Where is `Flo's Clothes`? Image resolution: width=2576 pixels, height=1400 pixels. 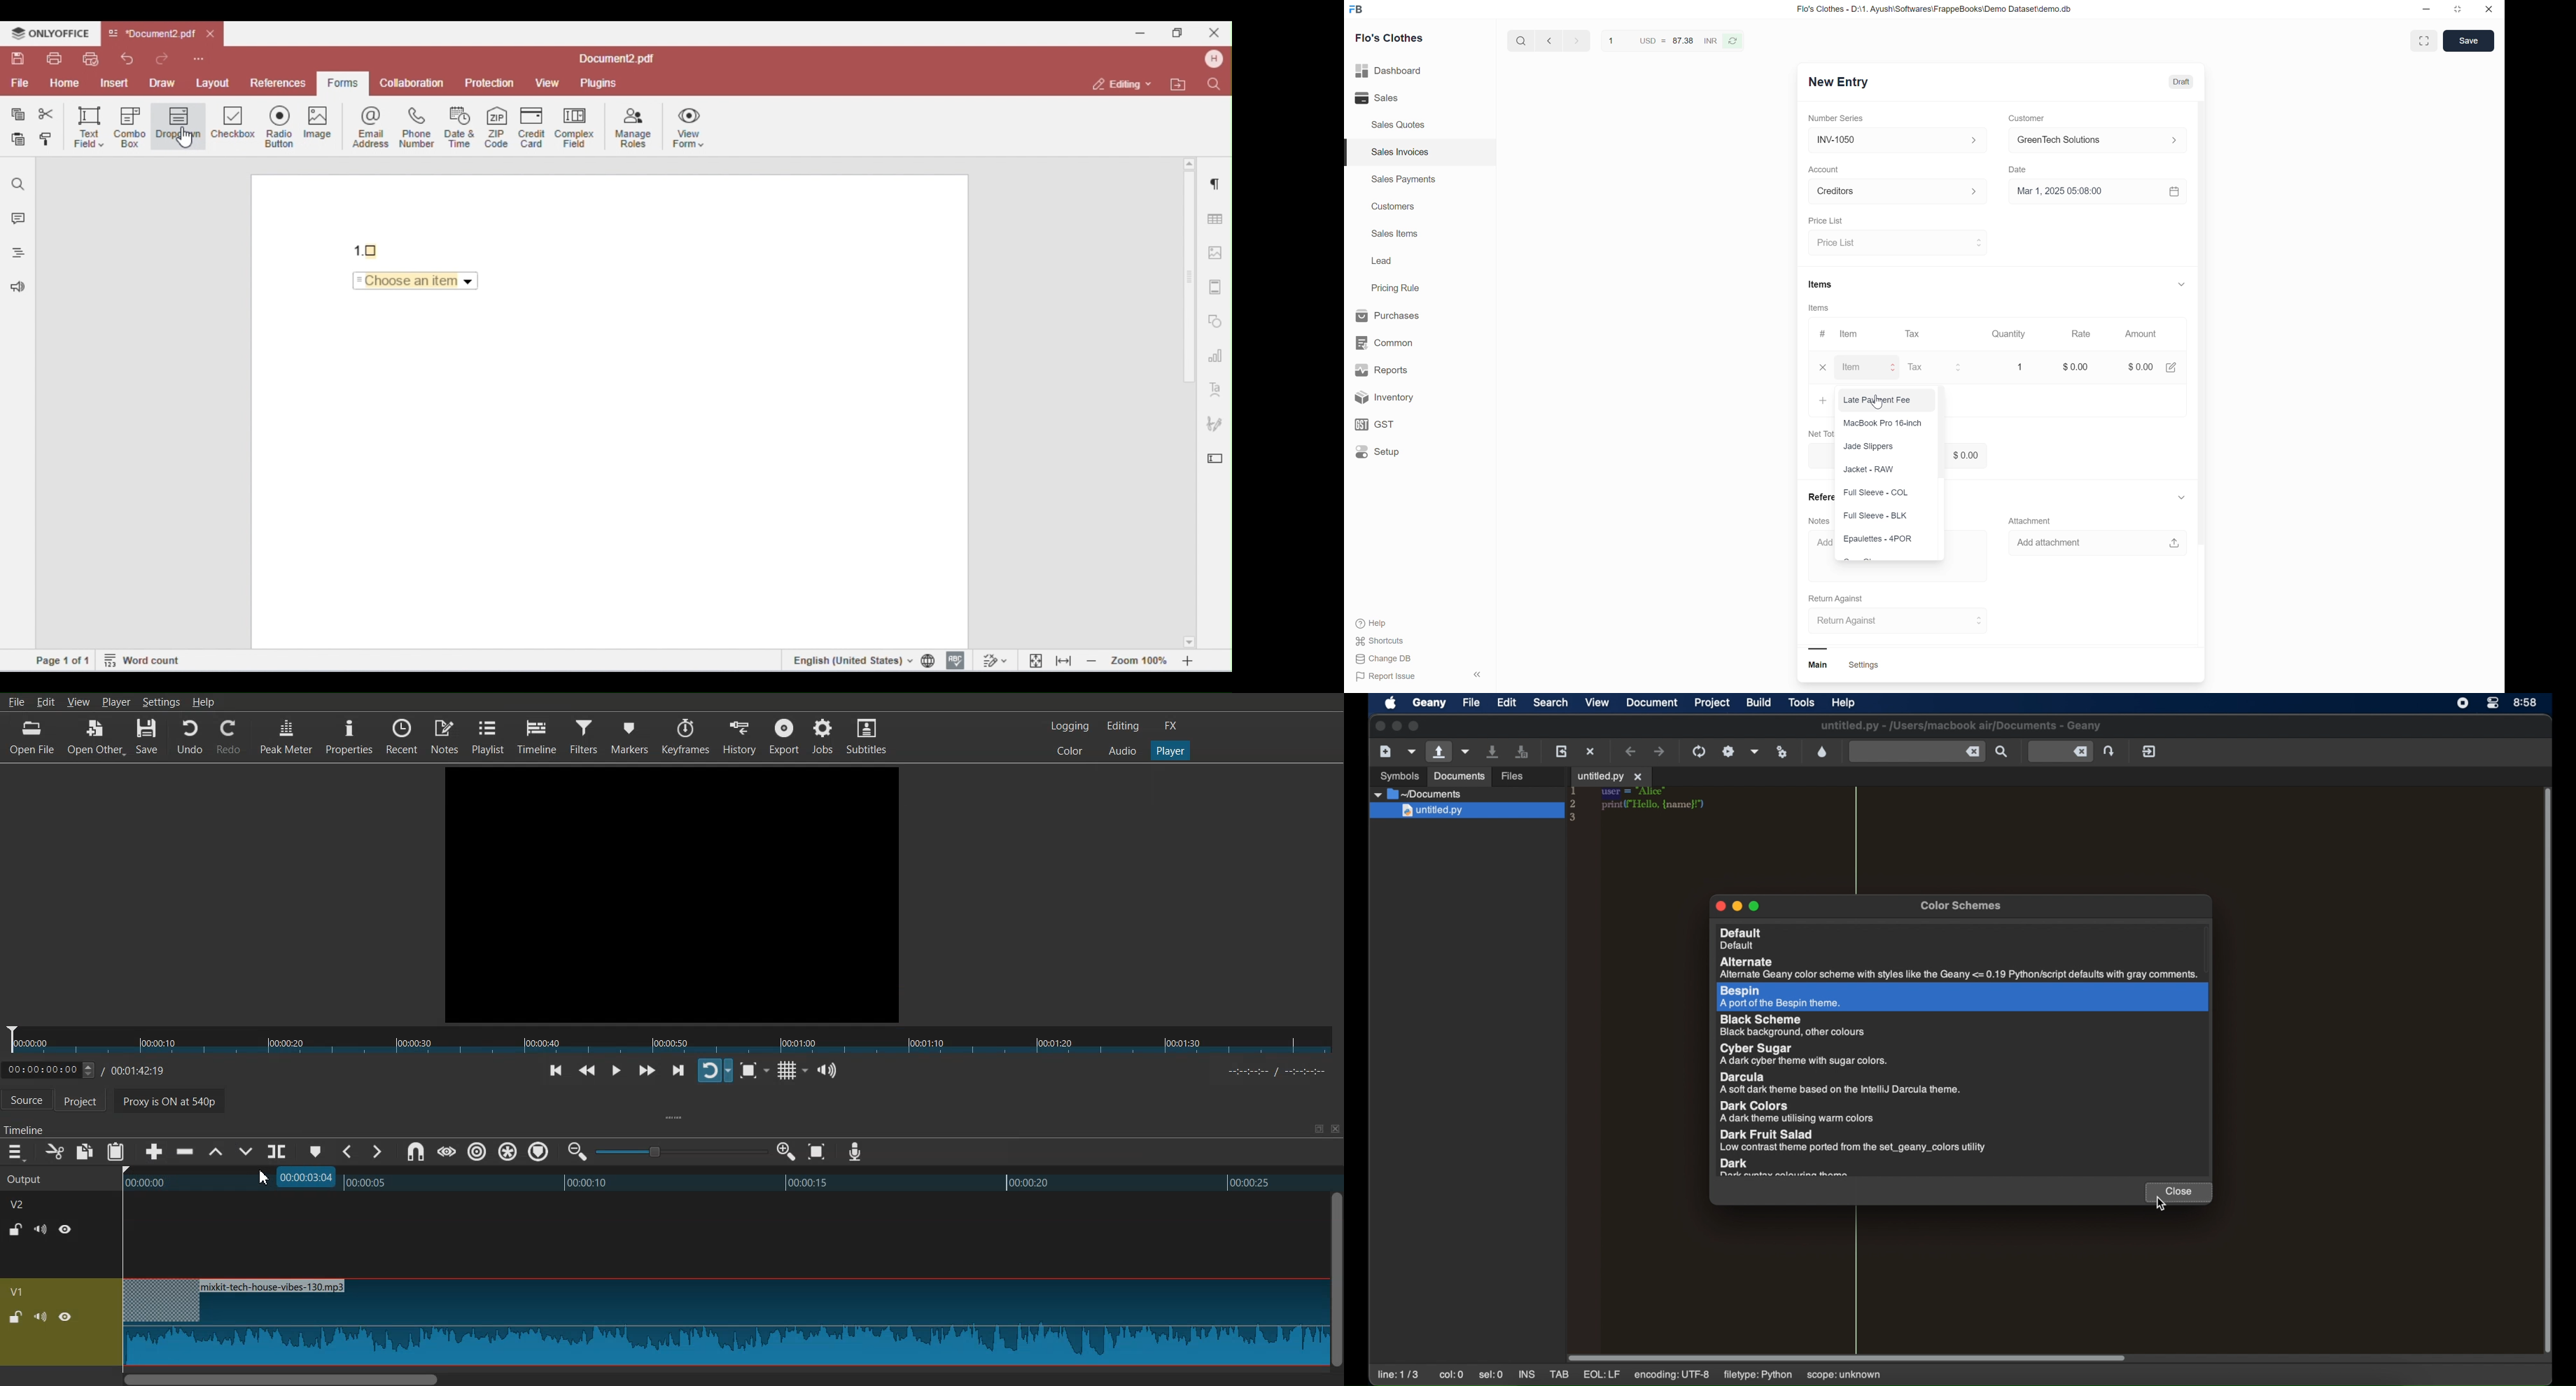
Flo's Clothes is located at coordinates (1394, 39).